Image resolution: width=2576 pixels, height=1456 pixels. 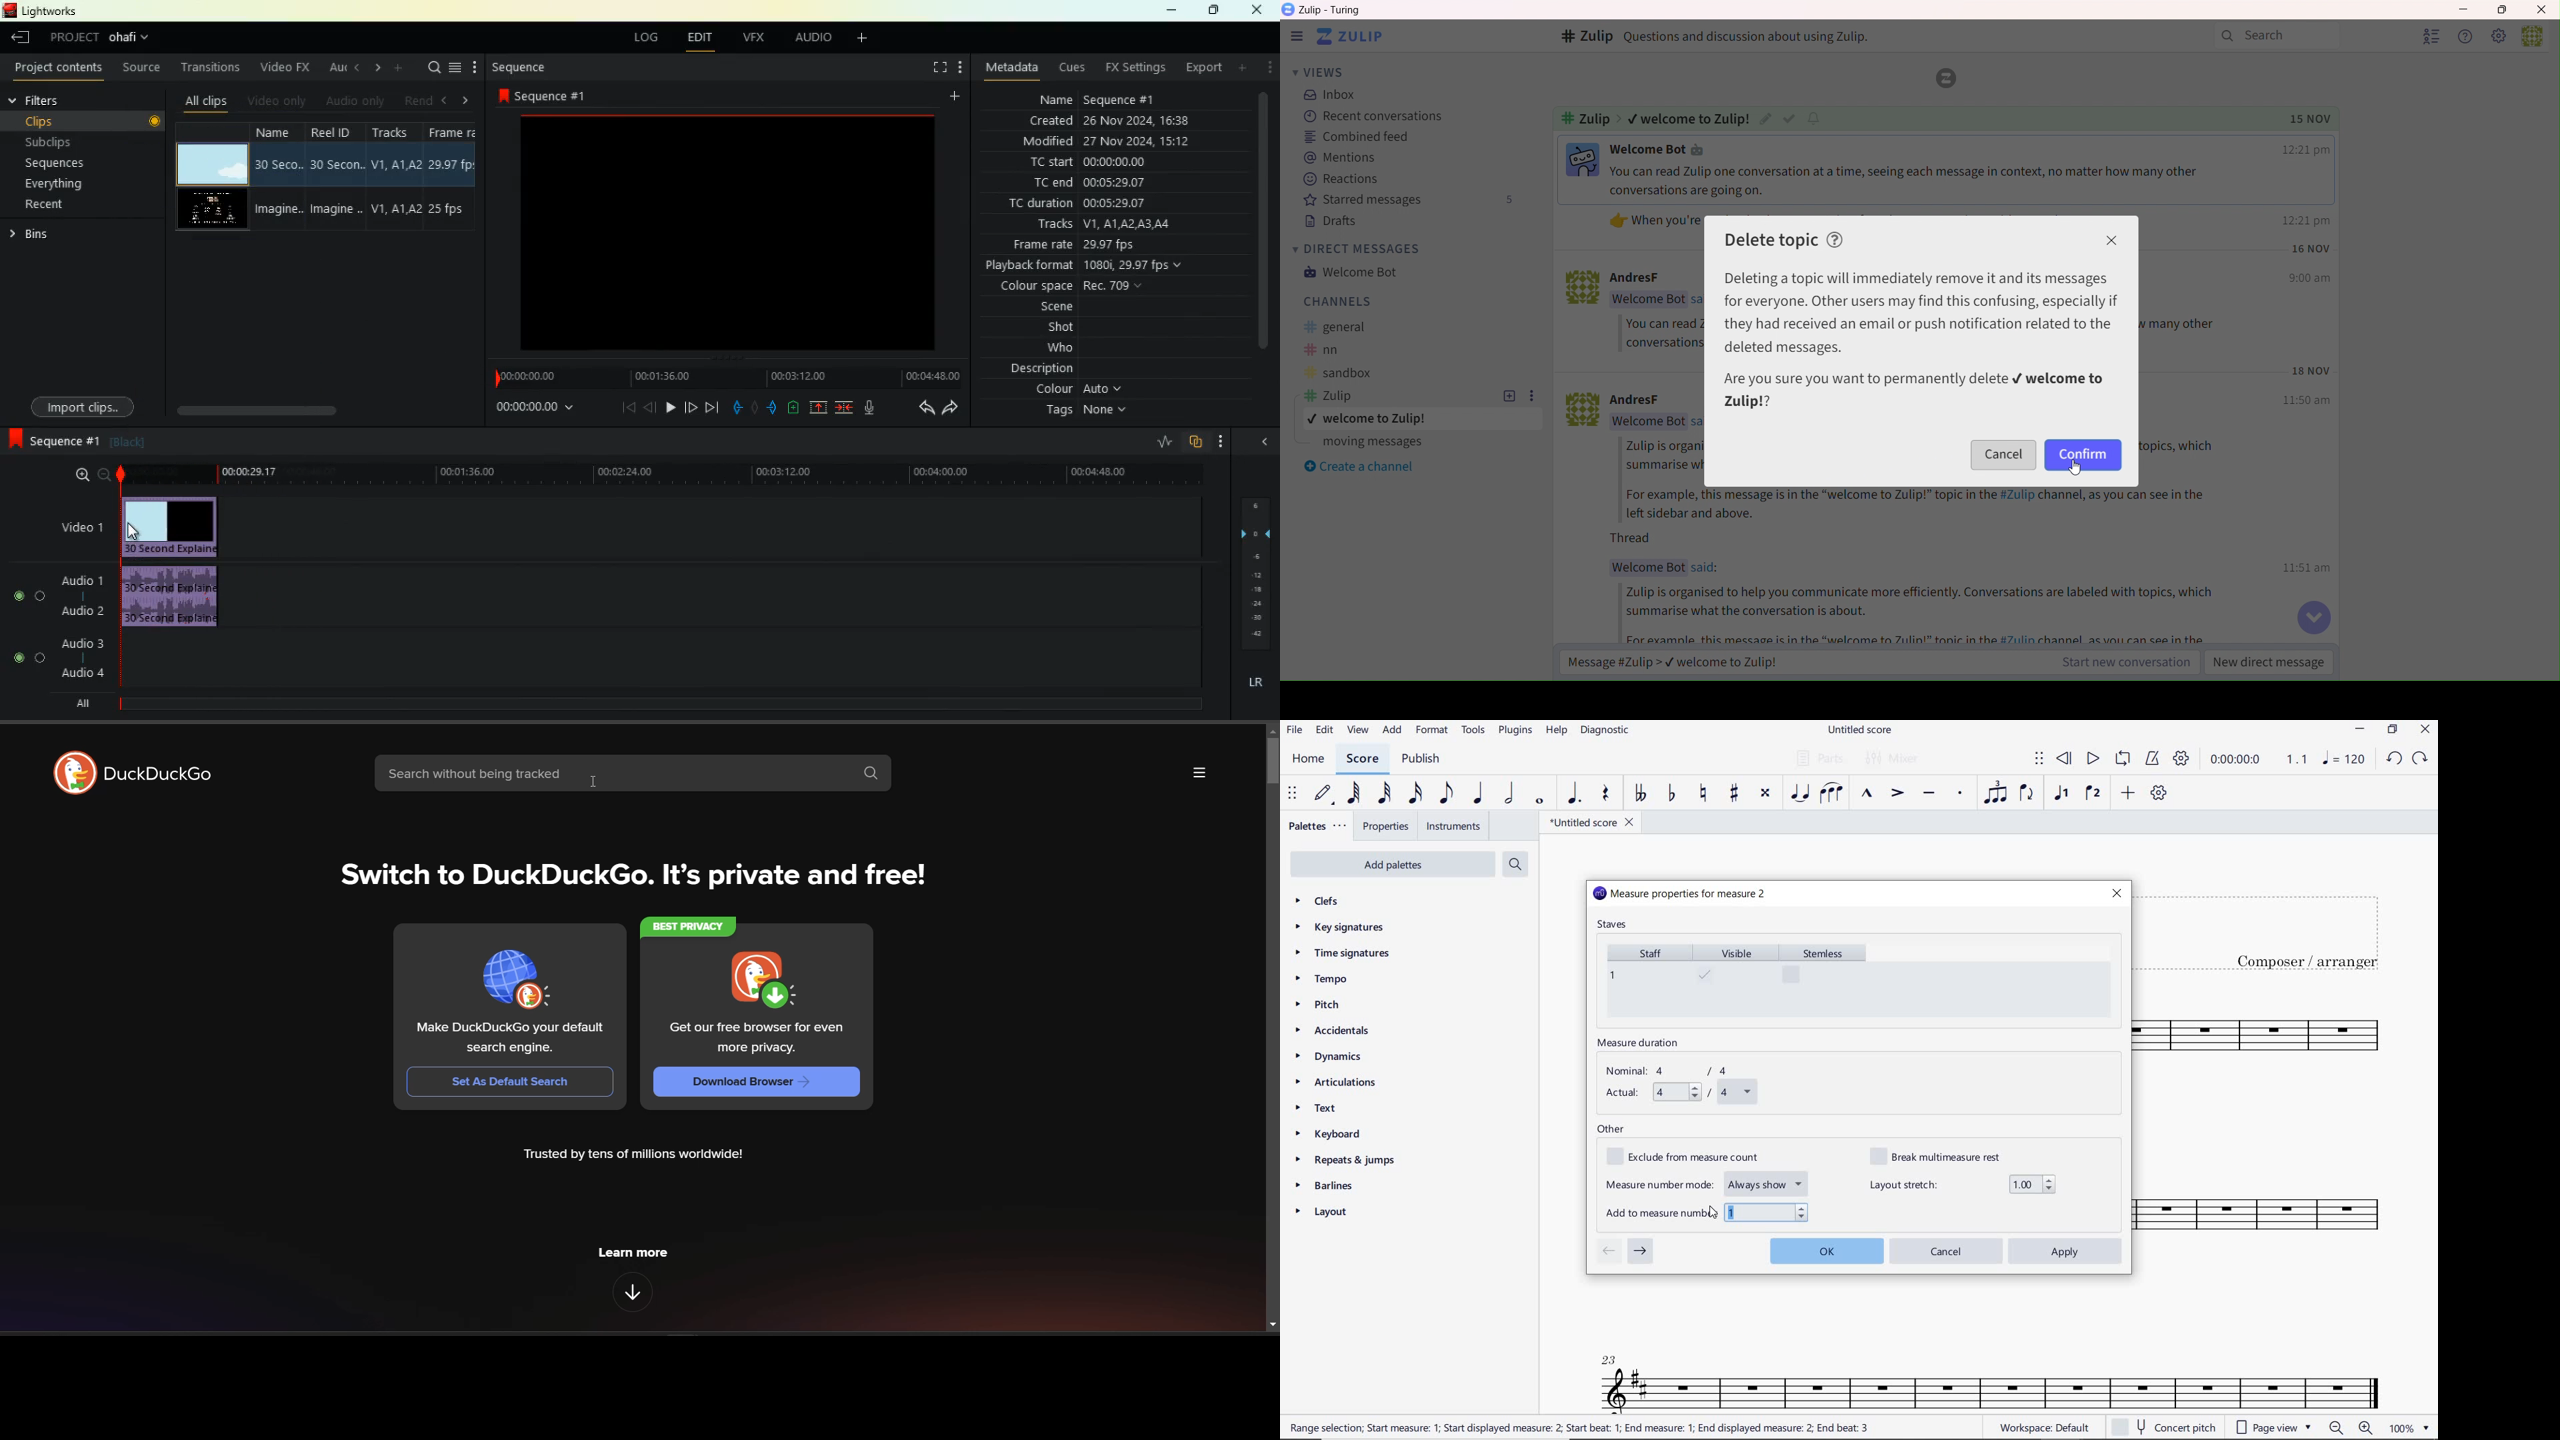 What do you see at coordinates (1517, 865) in the screenshot?
I see `SEARCH PALETTES` at bounding box center [1517, 865].